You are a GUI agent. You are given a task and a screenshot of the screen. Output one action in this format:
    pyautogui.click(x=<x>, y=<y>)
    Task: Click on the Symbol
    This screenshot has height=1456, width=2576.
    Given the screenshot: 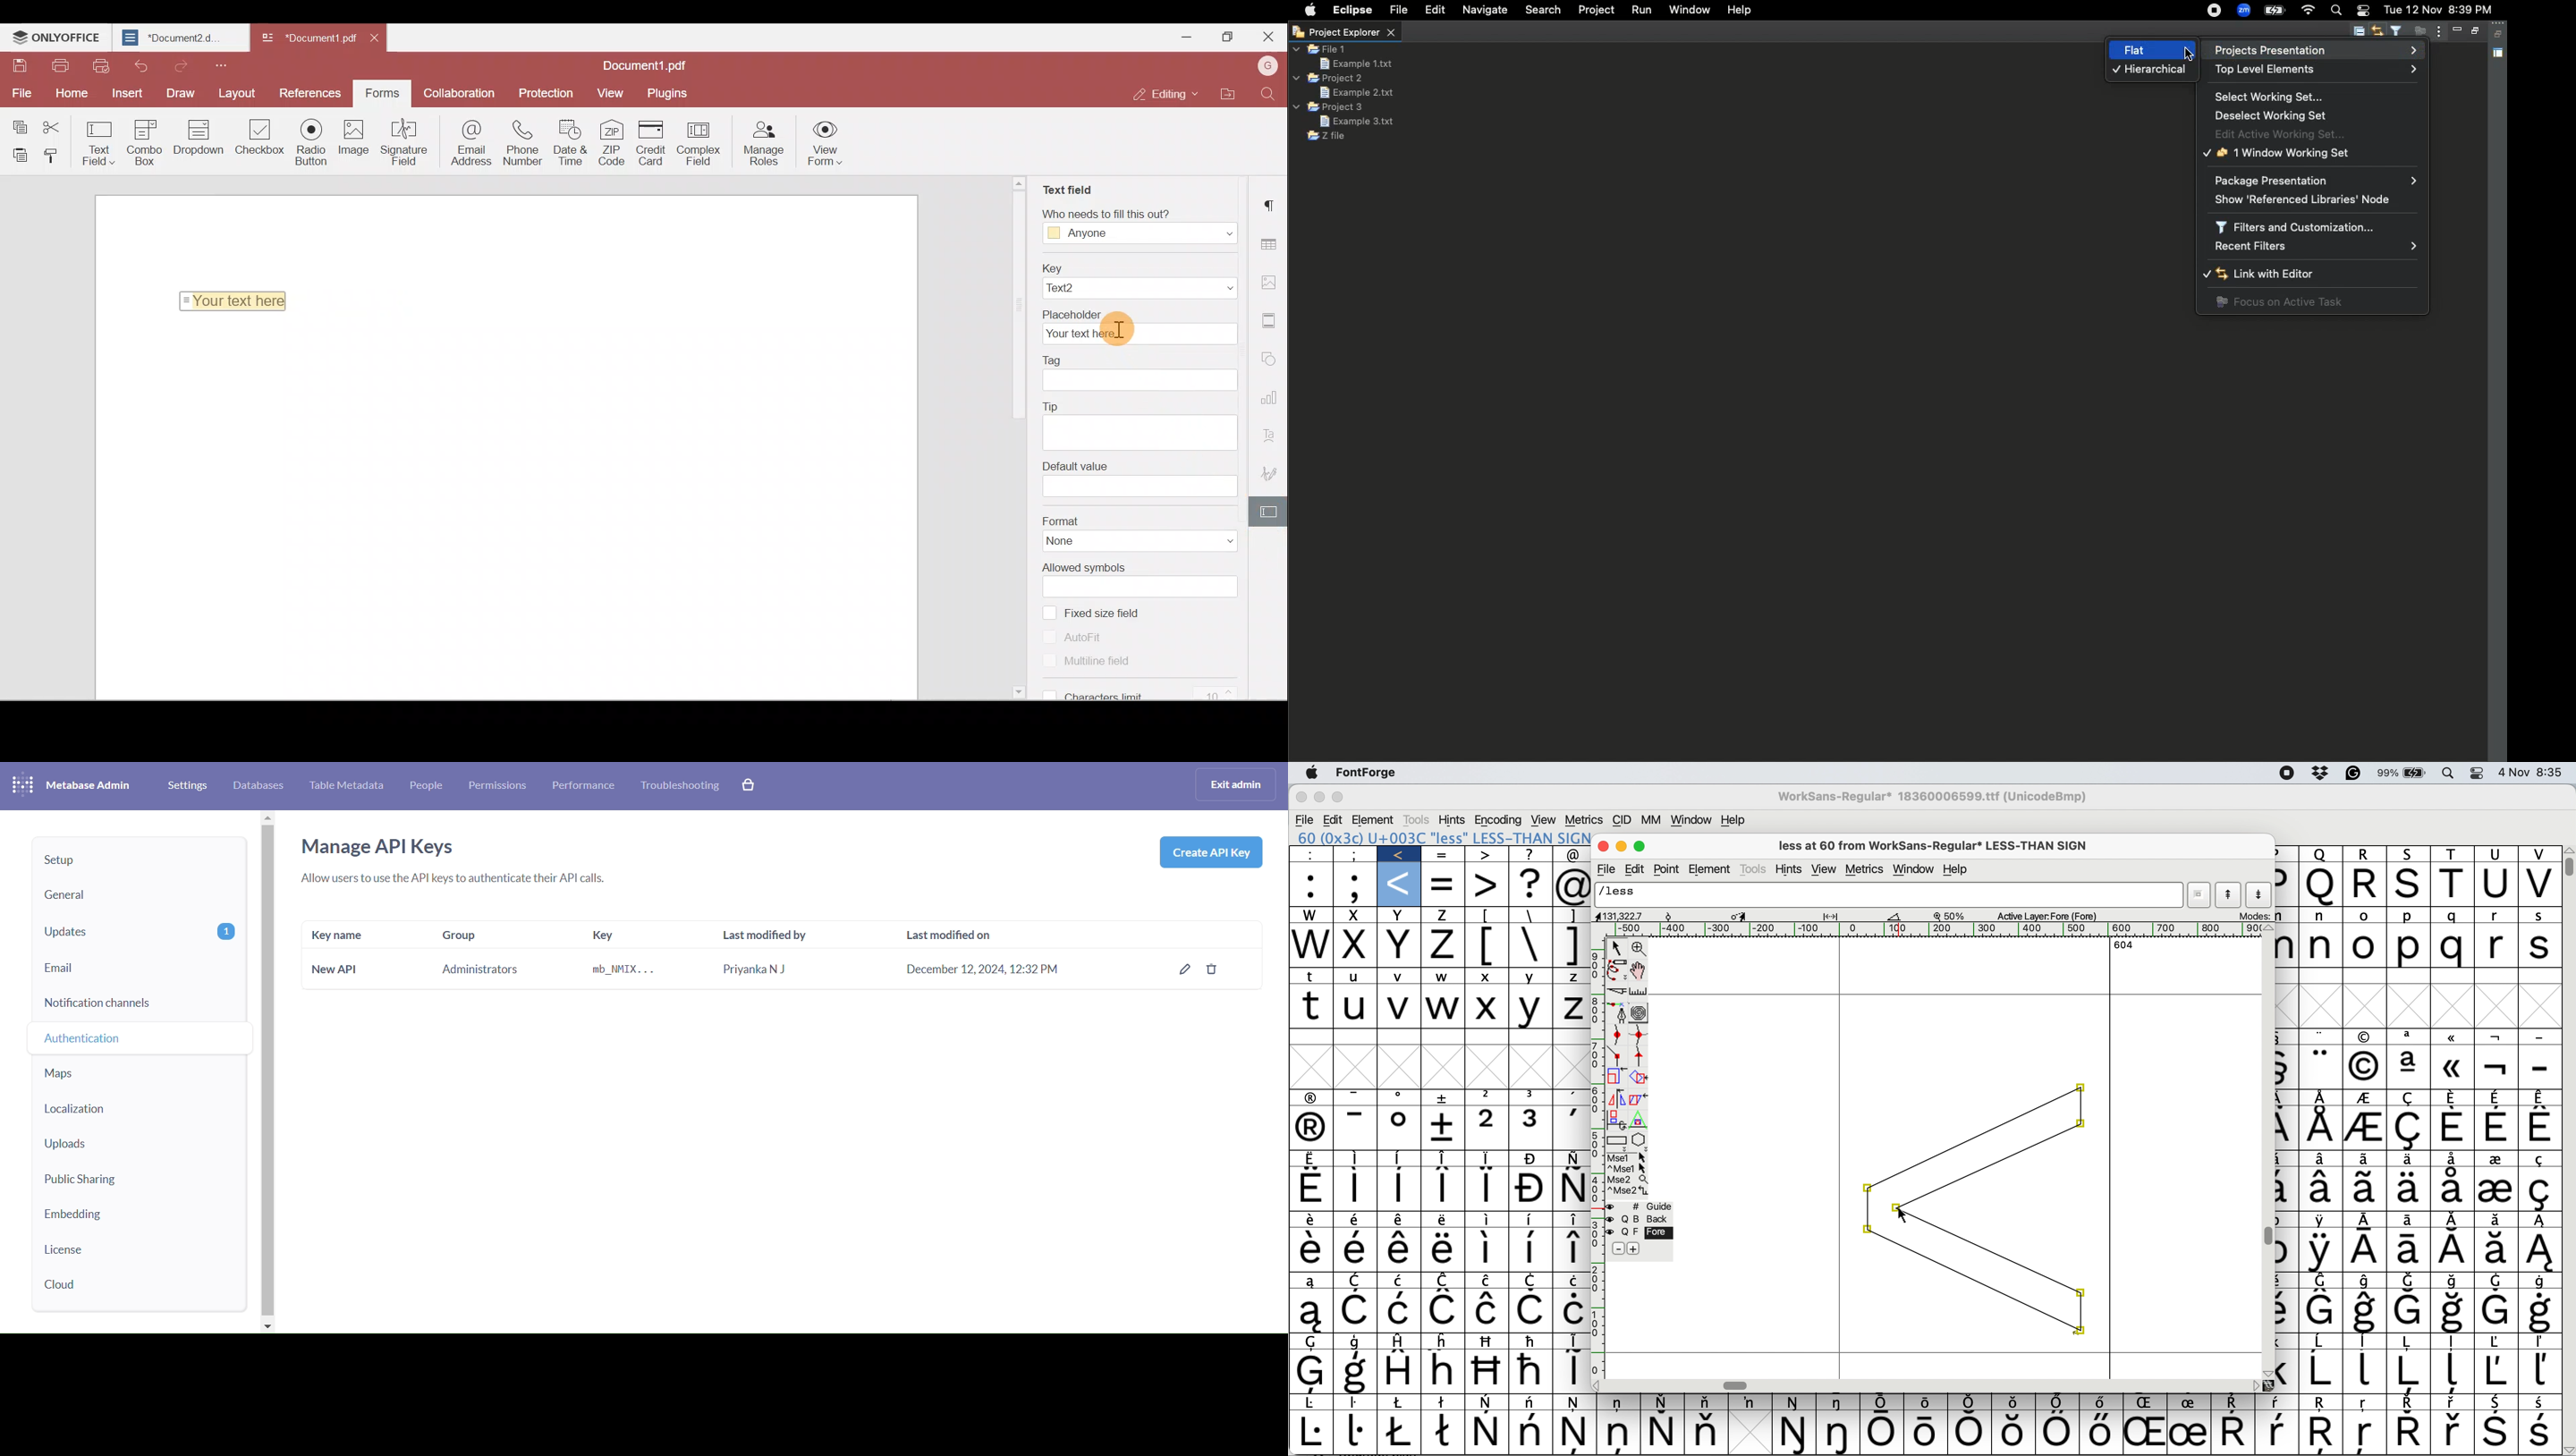 What is the action you would take?
    pyautogui.click(x=1751, y=1402)
    